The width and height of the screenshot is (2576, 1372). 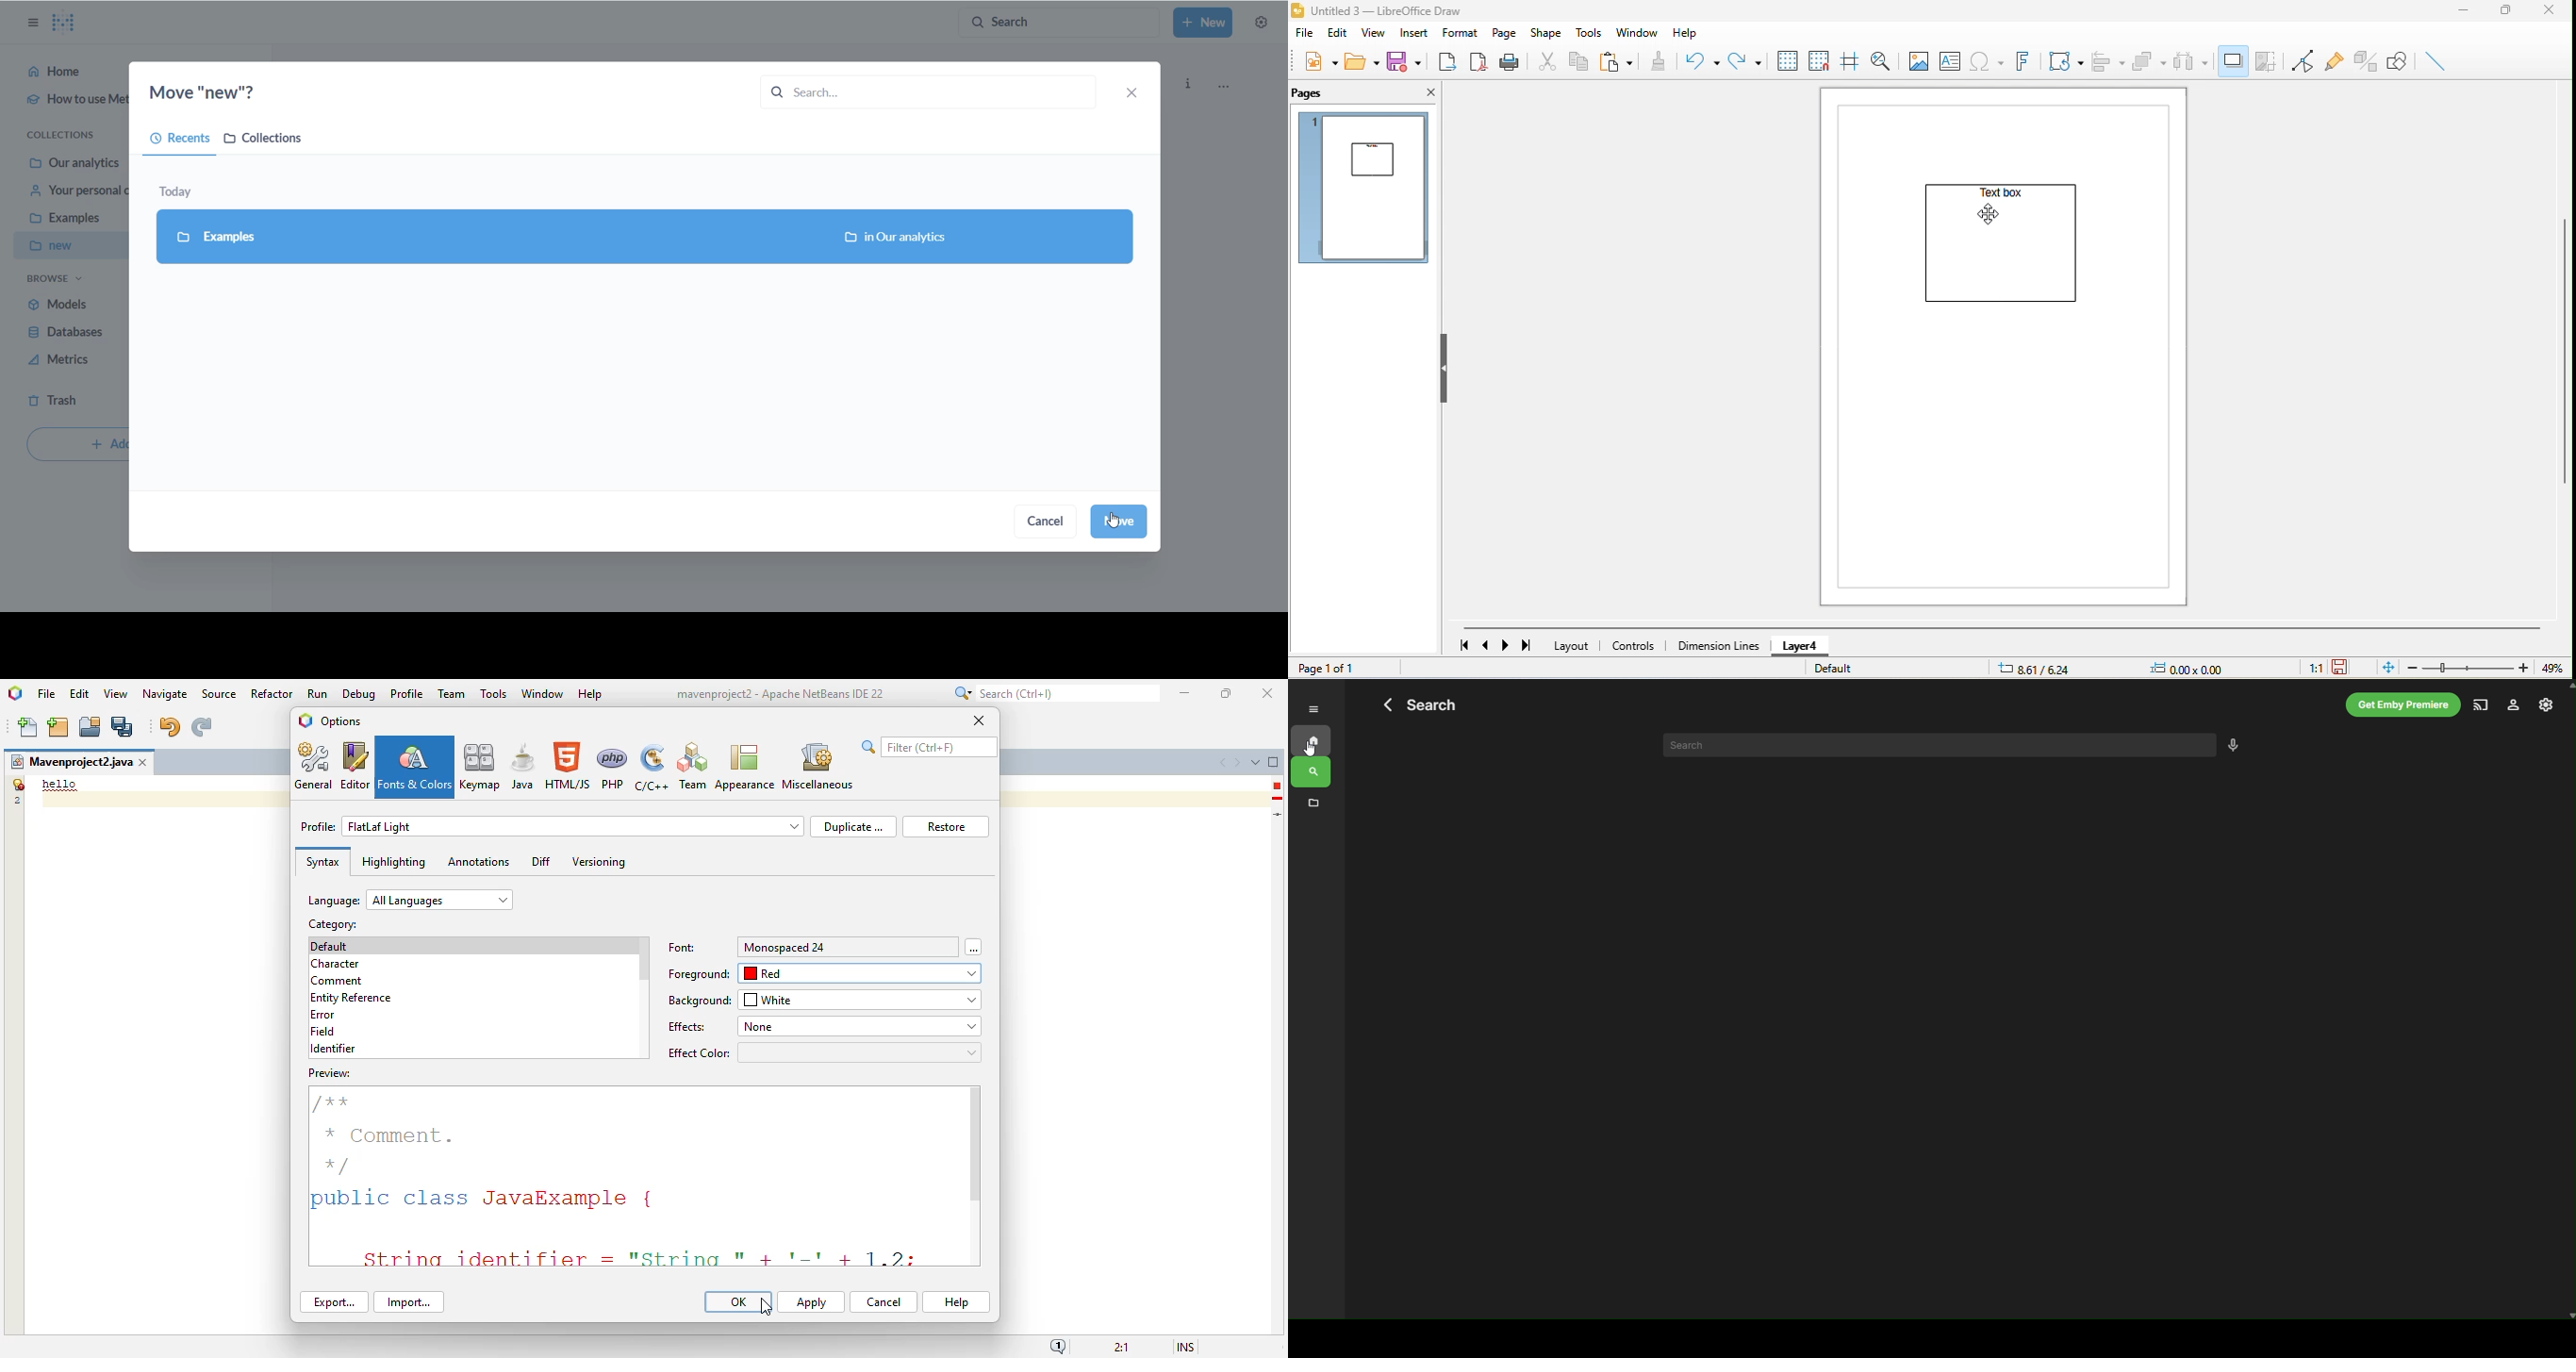 What do you see at coordinates (1412, 34) in the screenshot?
I see `insert` at bounding box center [1412, 34].